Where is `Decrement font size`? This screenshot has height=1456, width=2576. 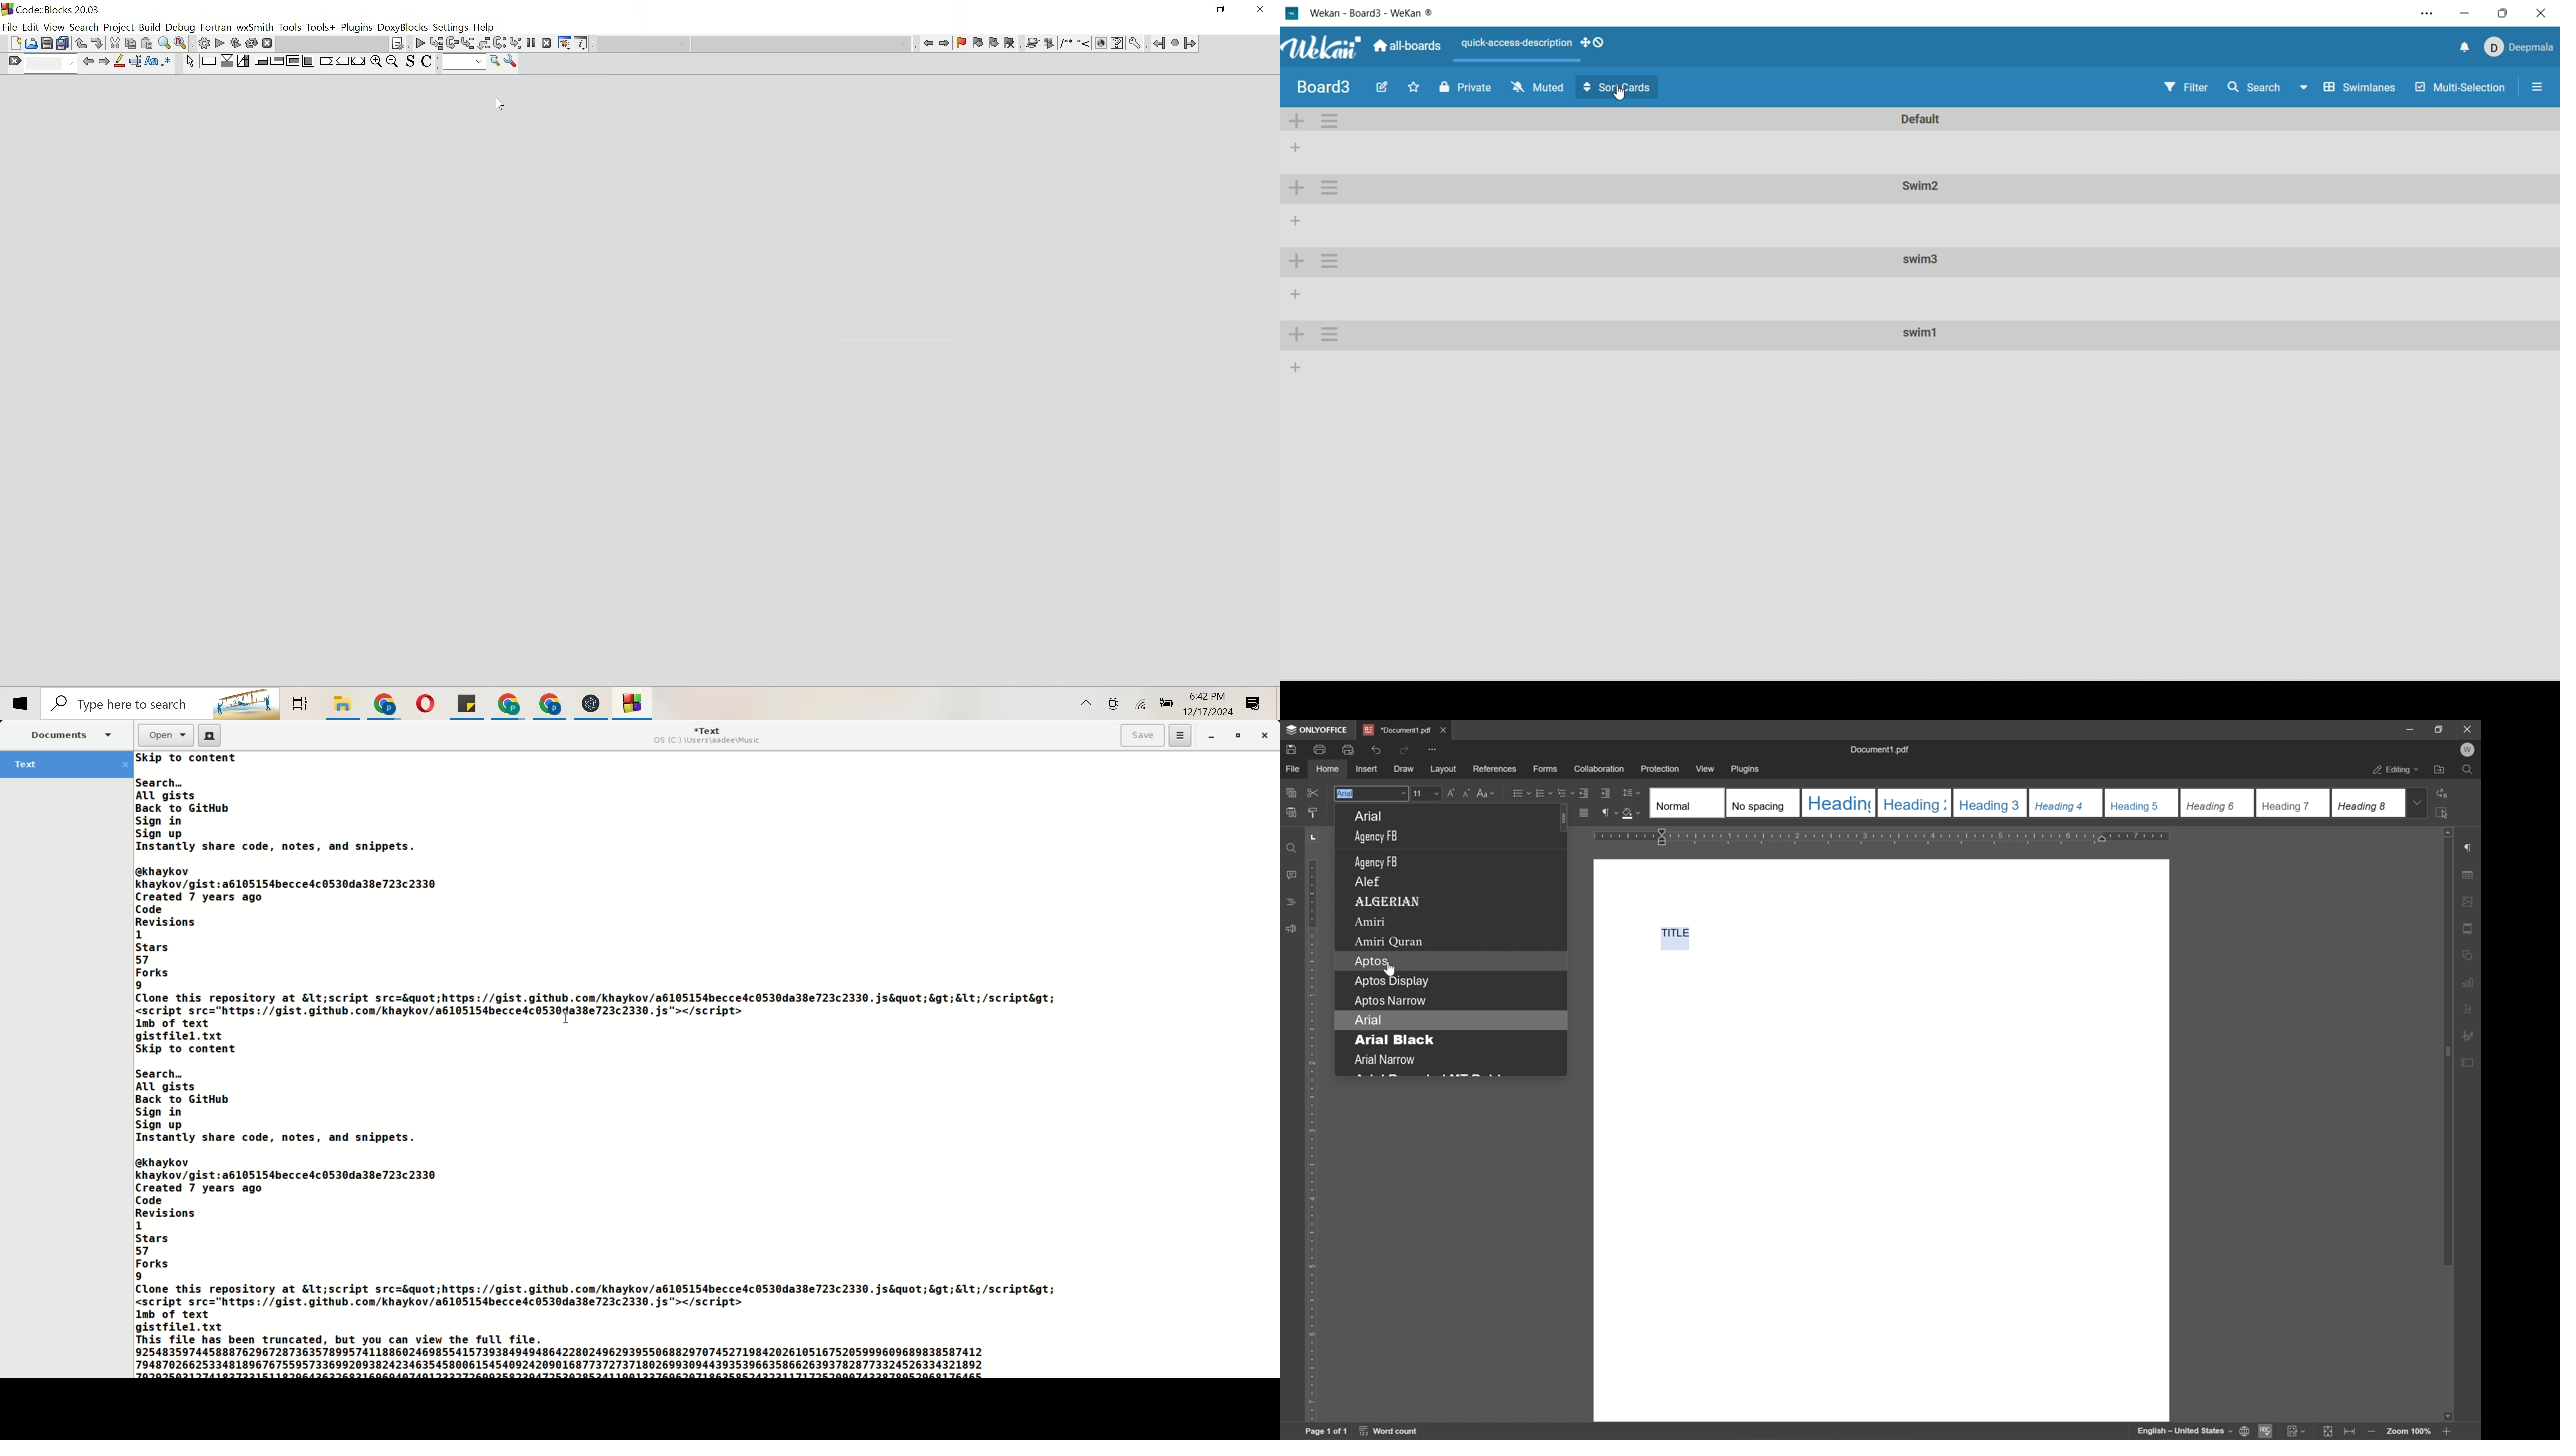 Decrement font size is located at coordinates (1466, 793).